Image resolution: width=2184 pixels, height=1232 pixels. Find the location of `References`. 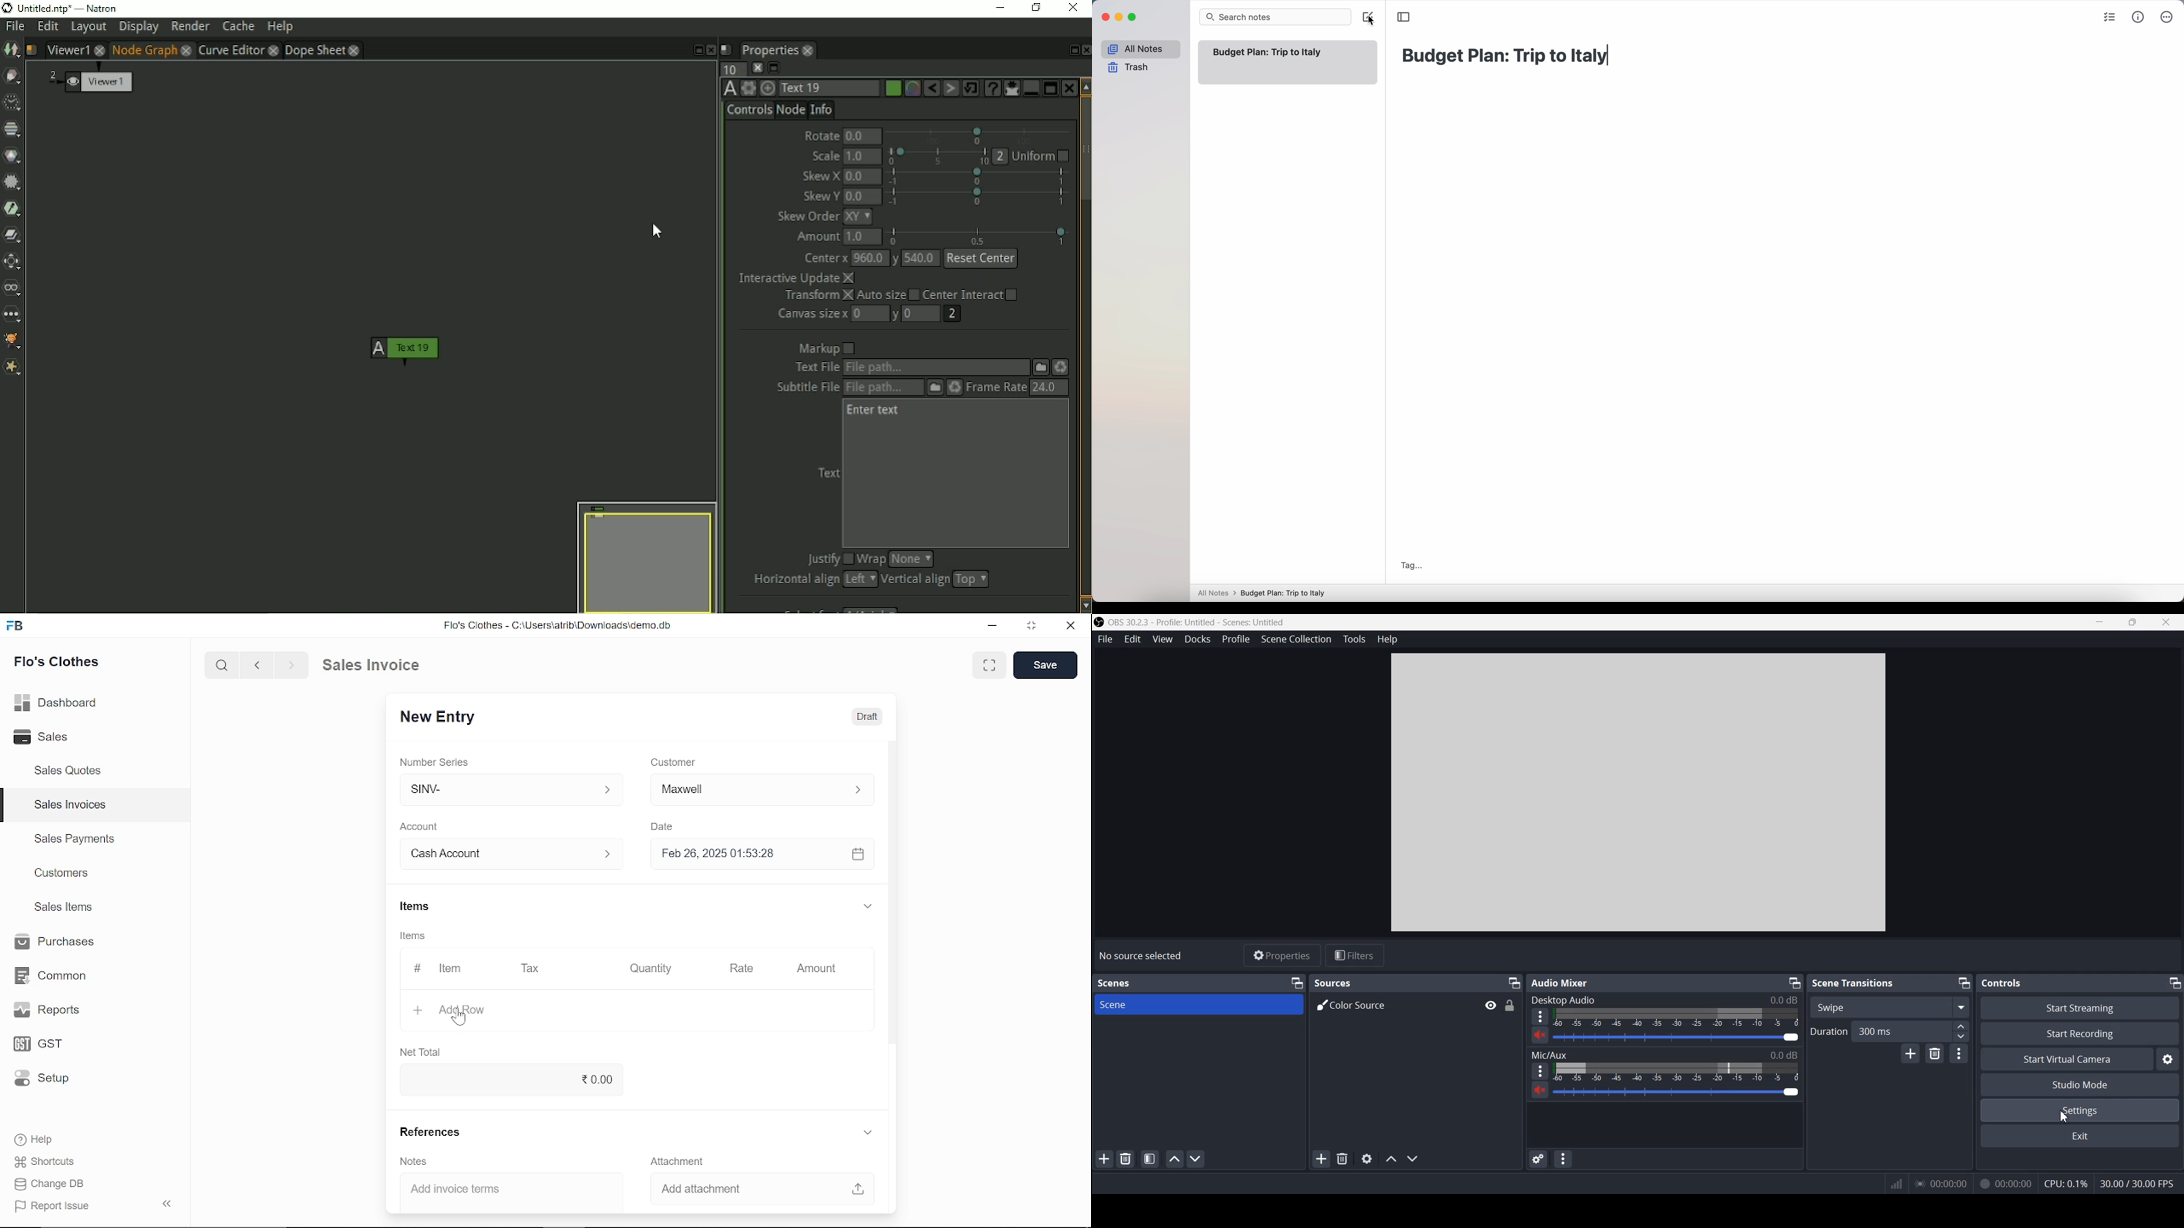

References is located at coordinates (427, 1132).